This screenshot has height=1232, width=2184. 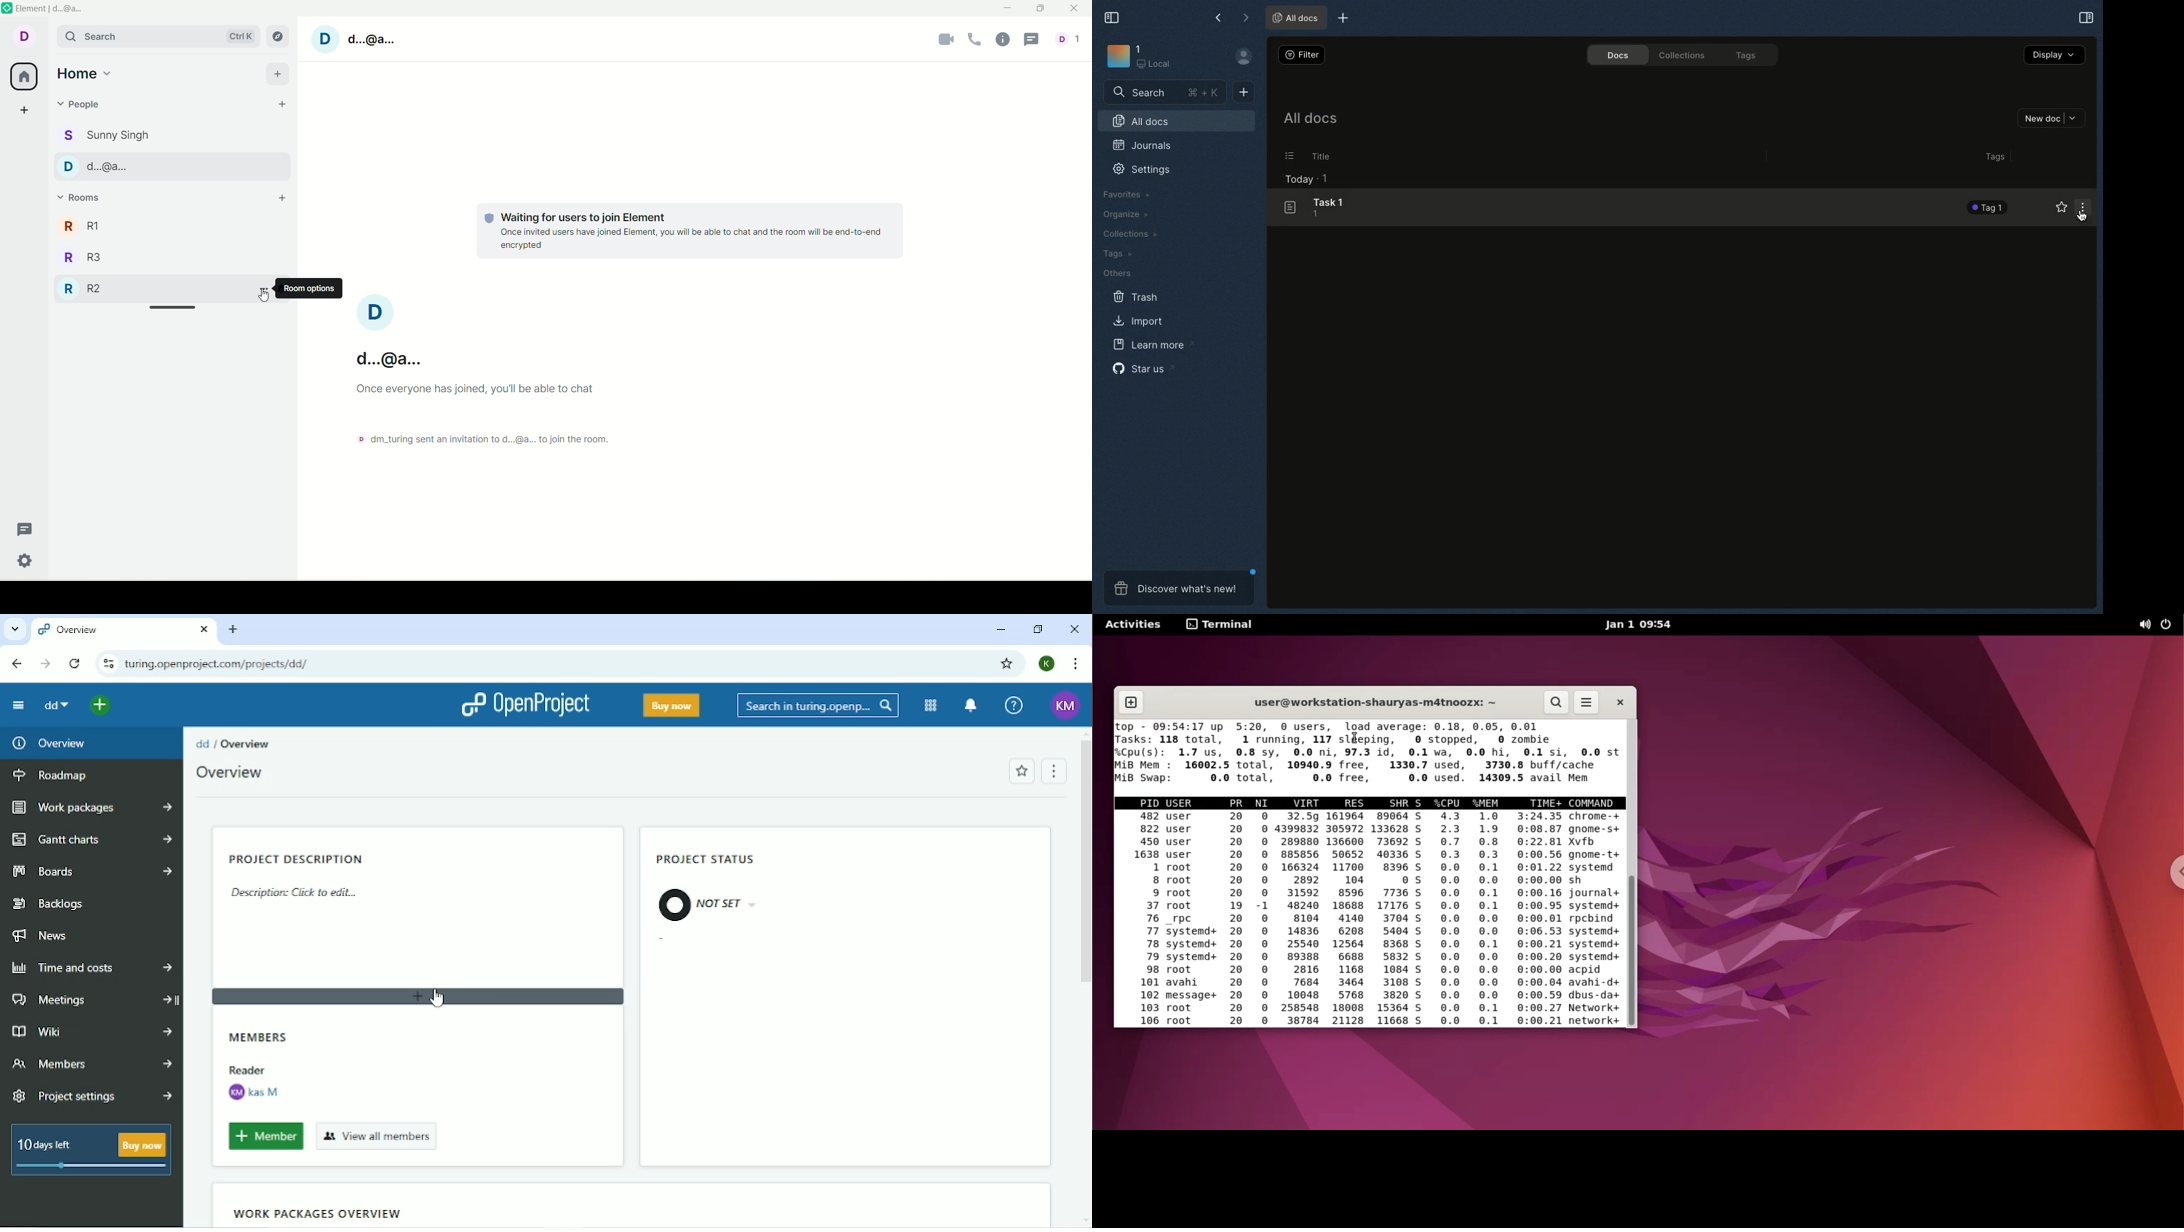 What do you see at coordinates (219, 664) in the screenshot?
I see `Site` at bounding box center [219, 664].